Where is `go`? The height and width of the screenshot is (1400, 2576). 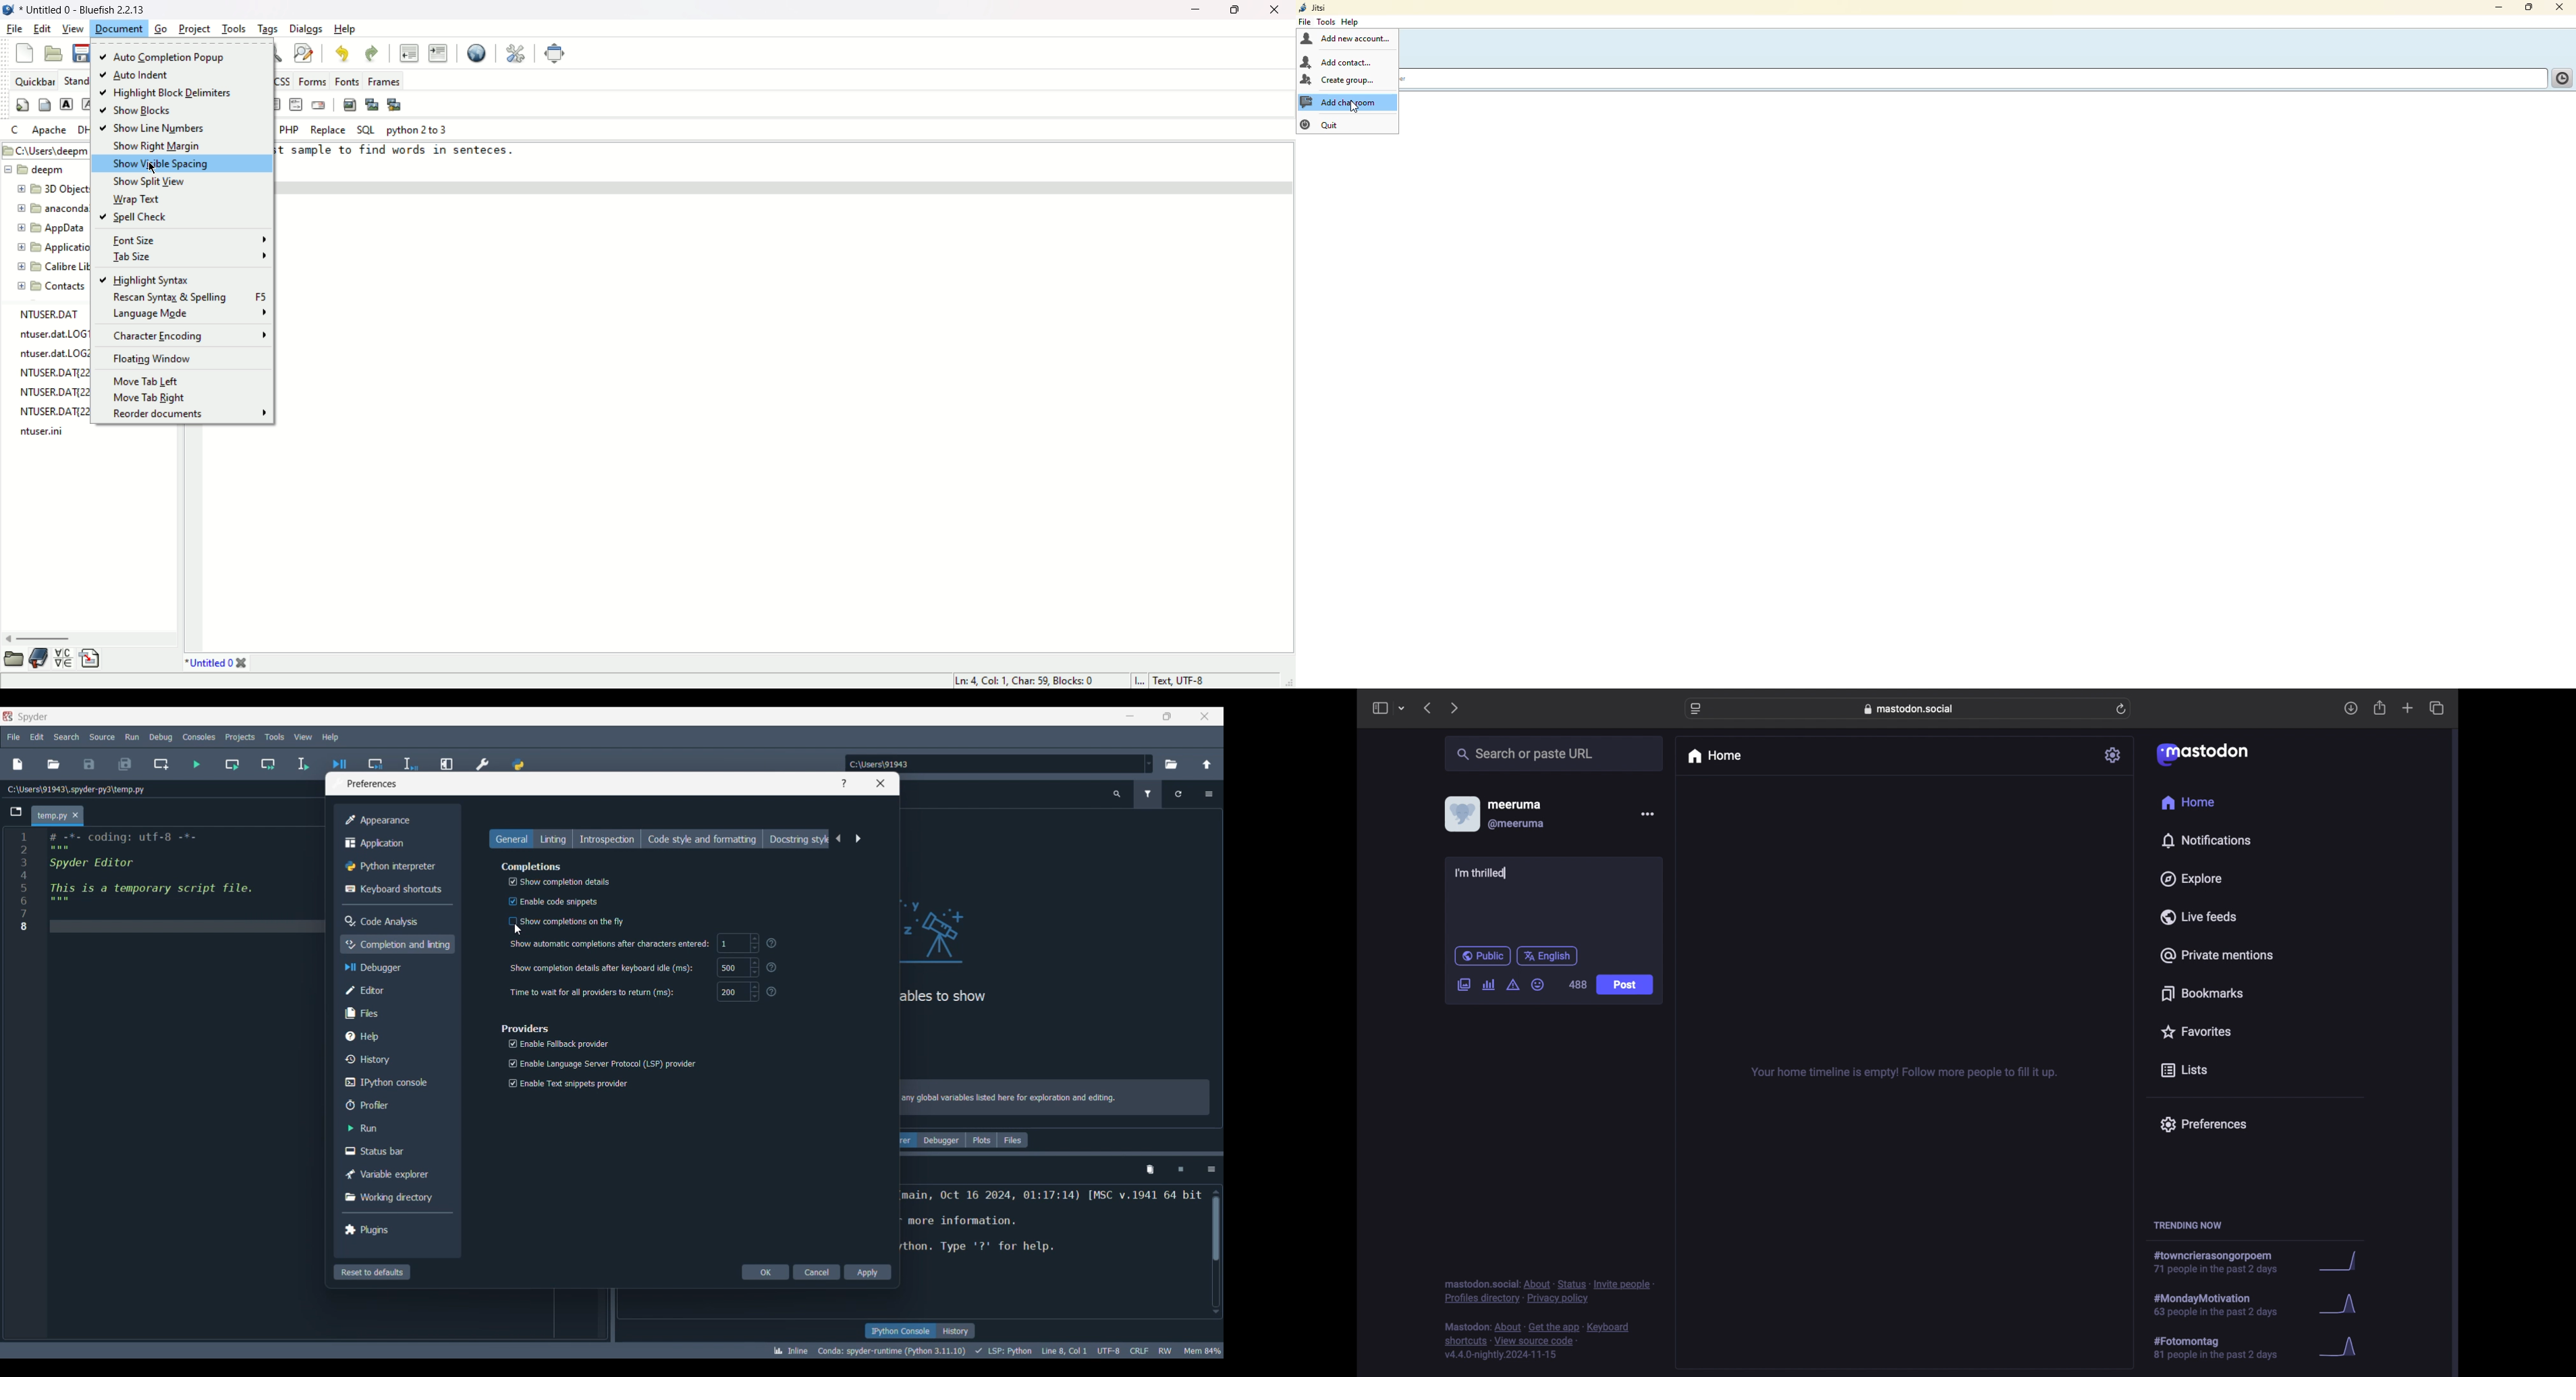 go is located at coordinates (163, 28).